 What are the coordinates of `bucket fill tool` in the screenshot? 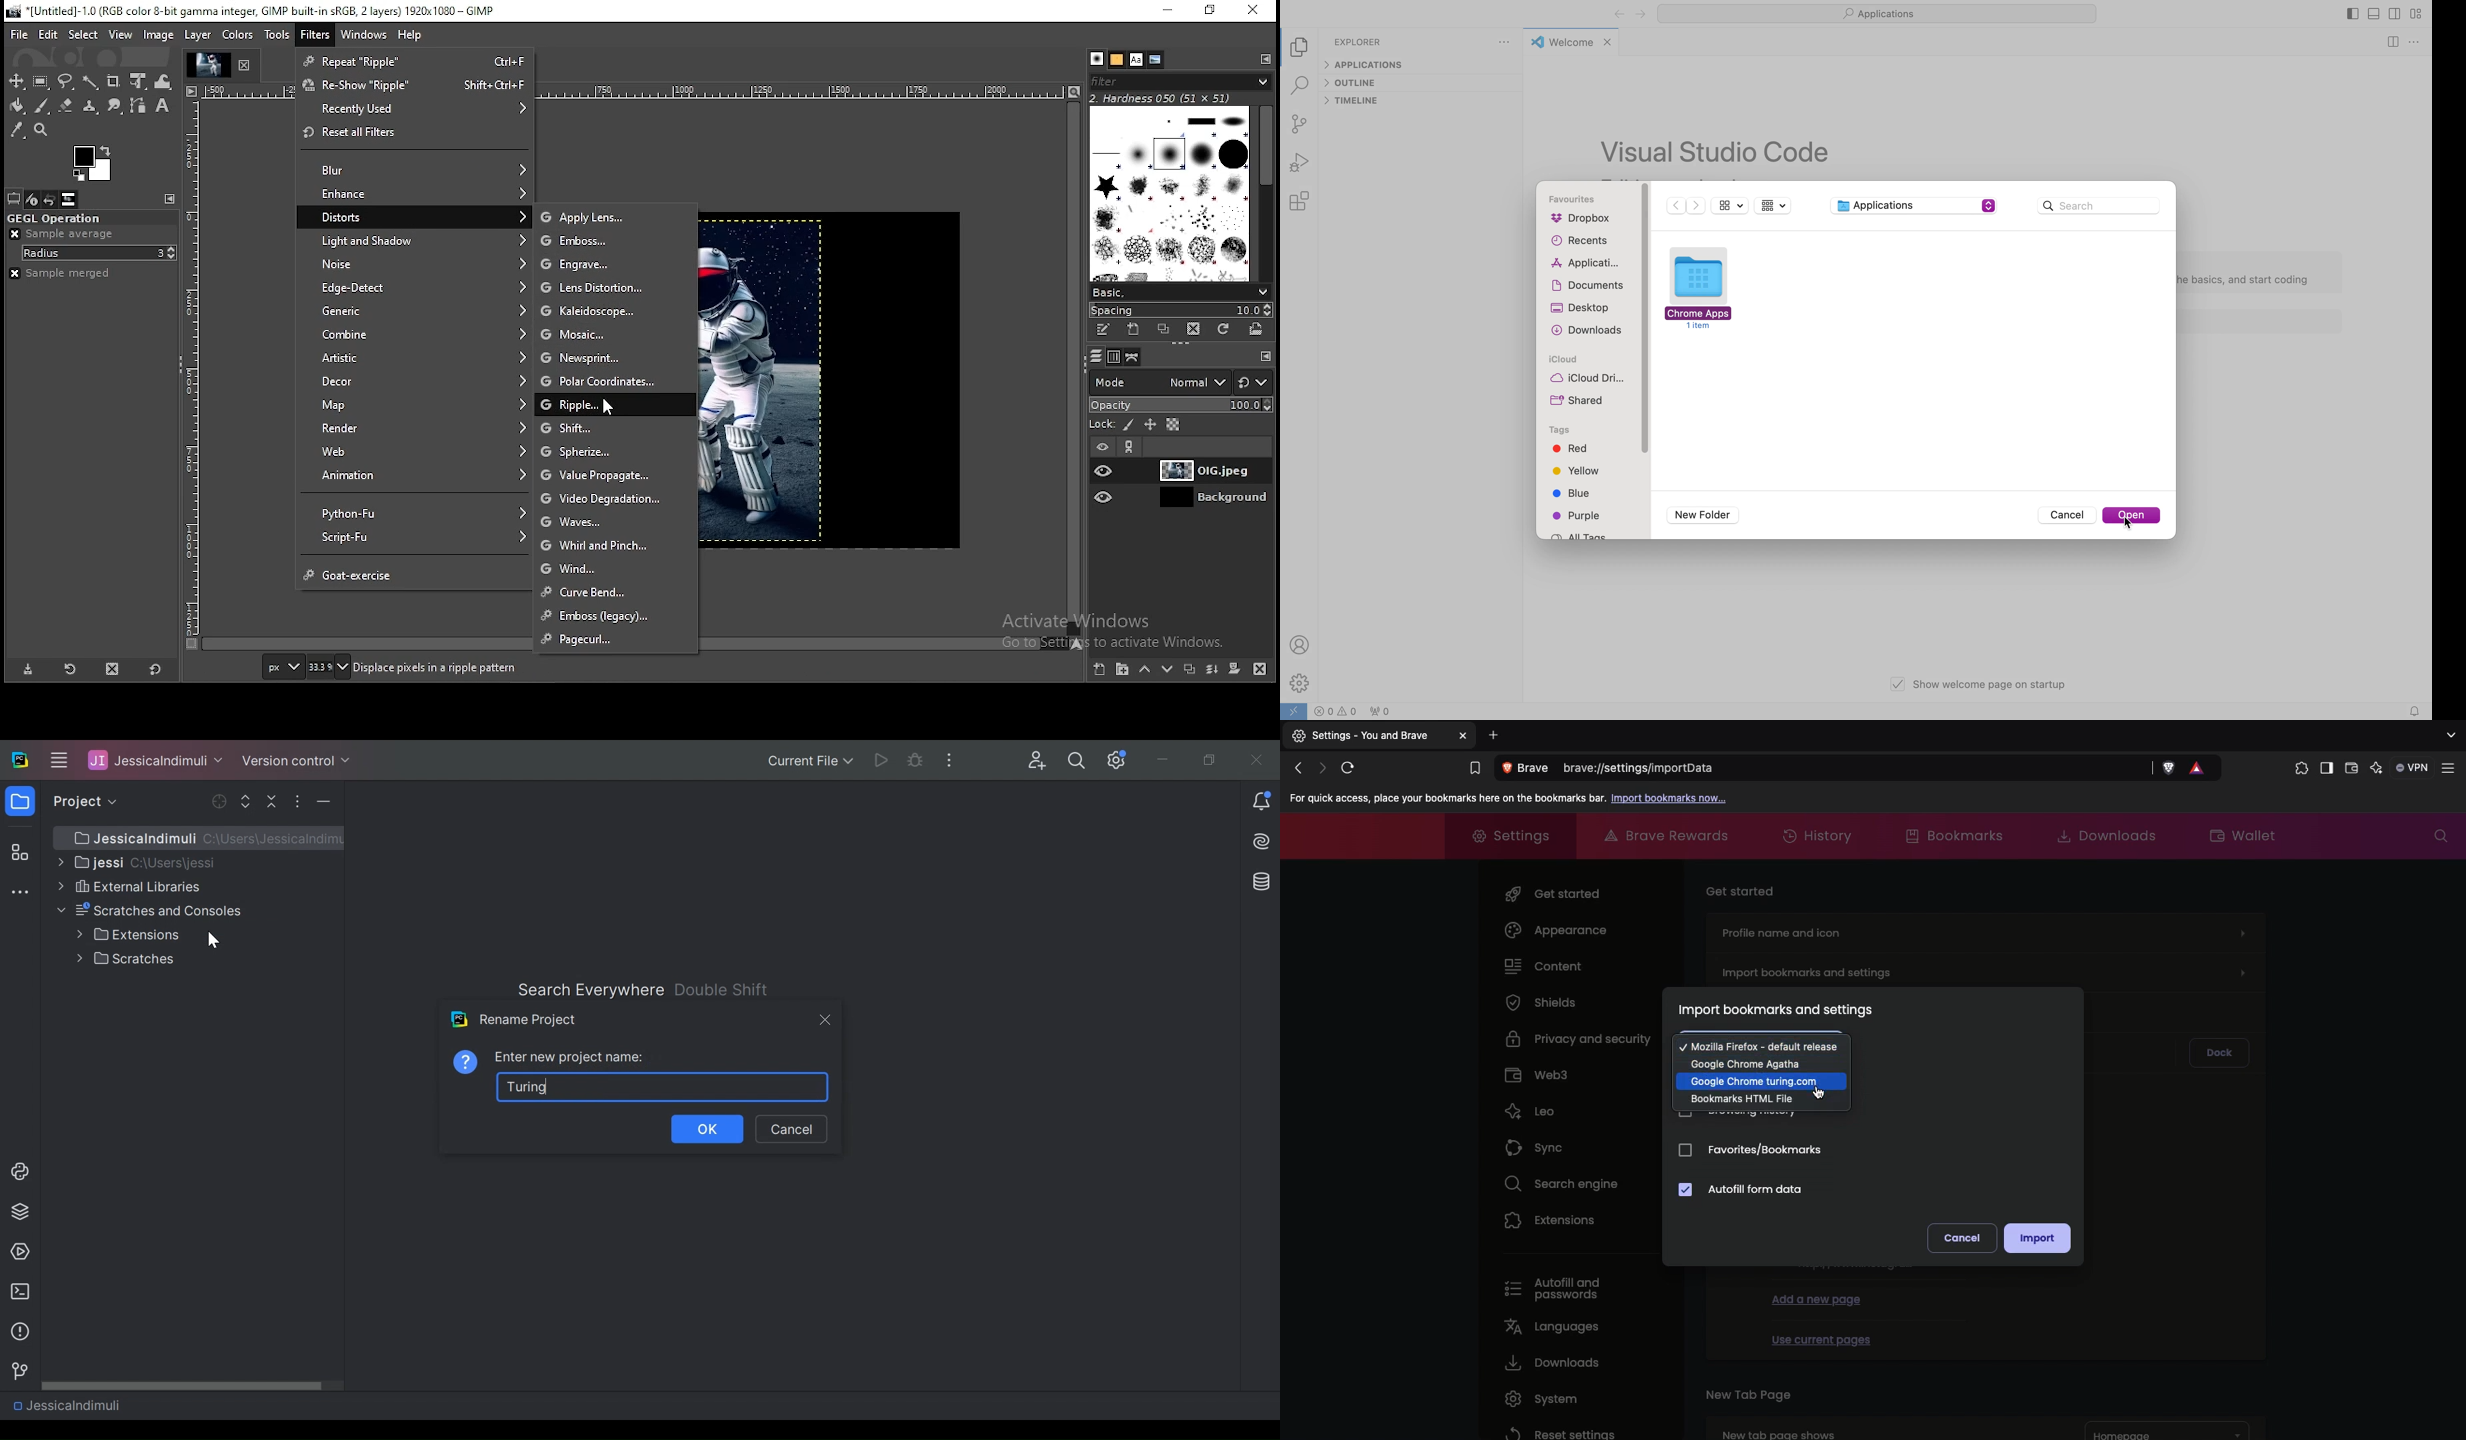 It's located at (17, 107).